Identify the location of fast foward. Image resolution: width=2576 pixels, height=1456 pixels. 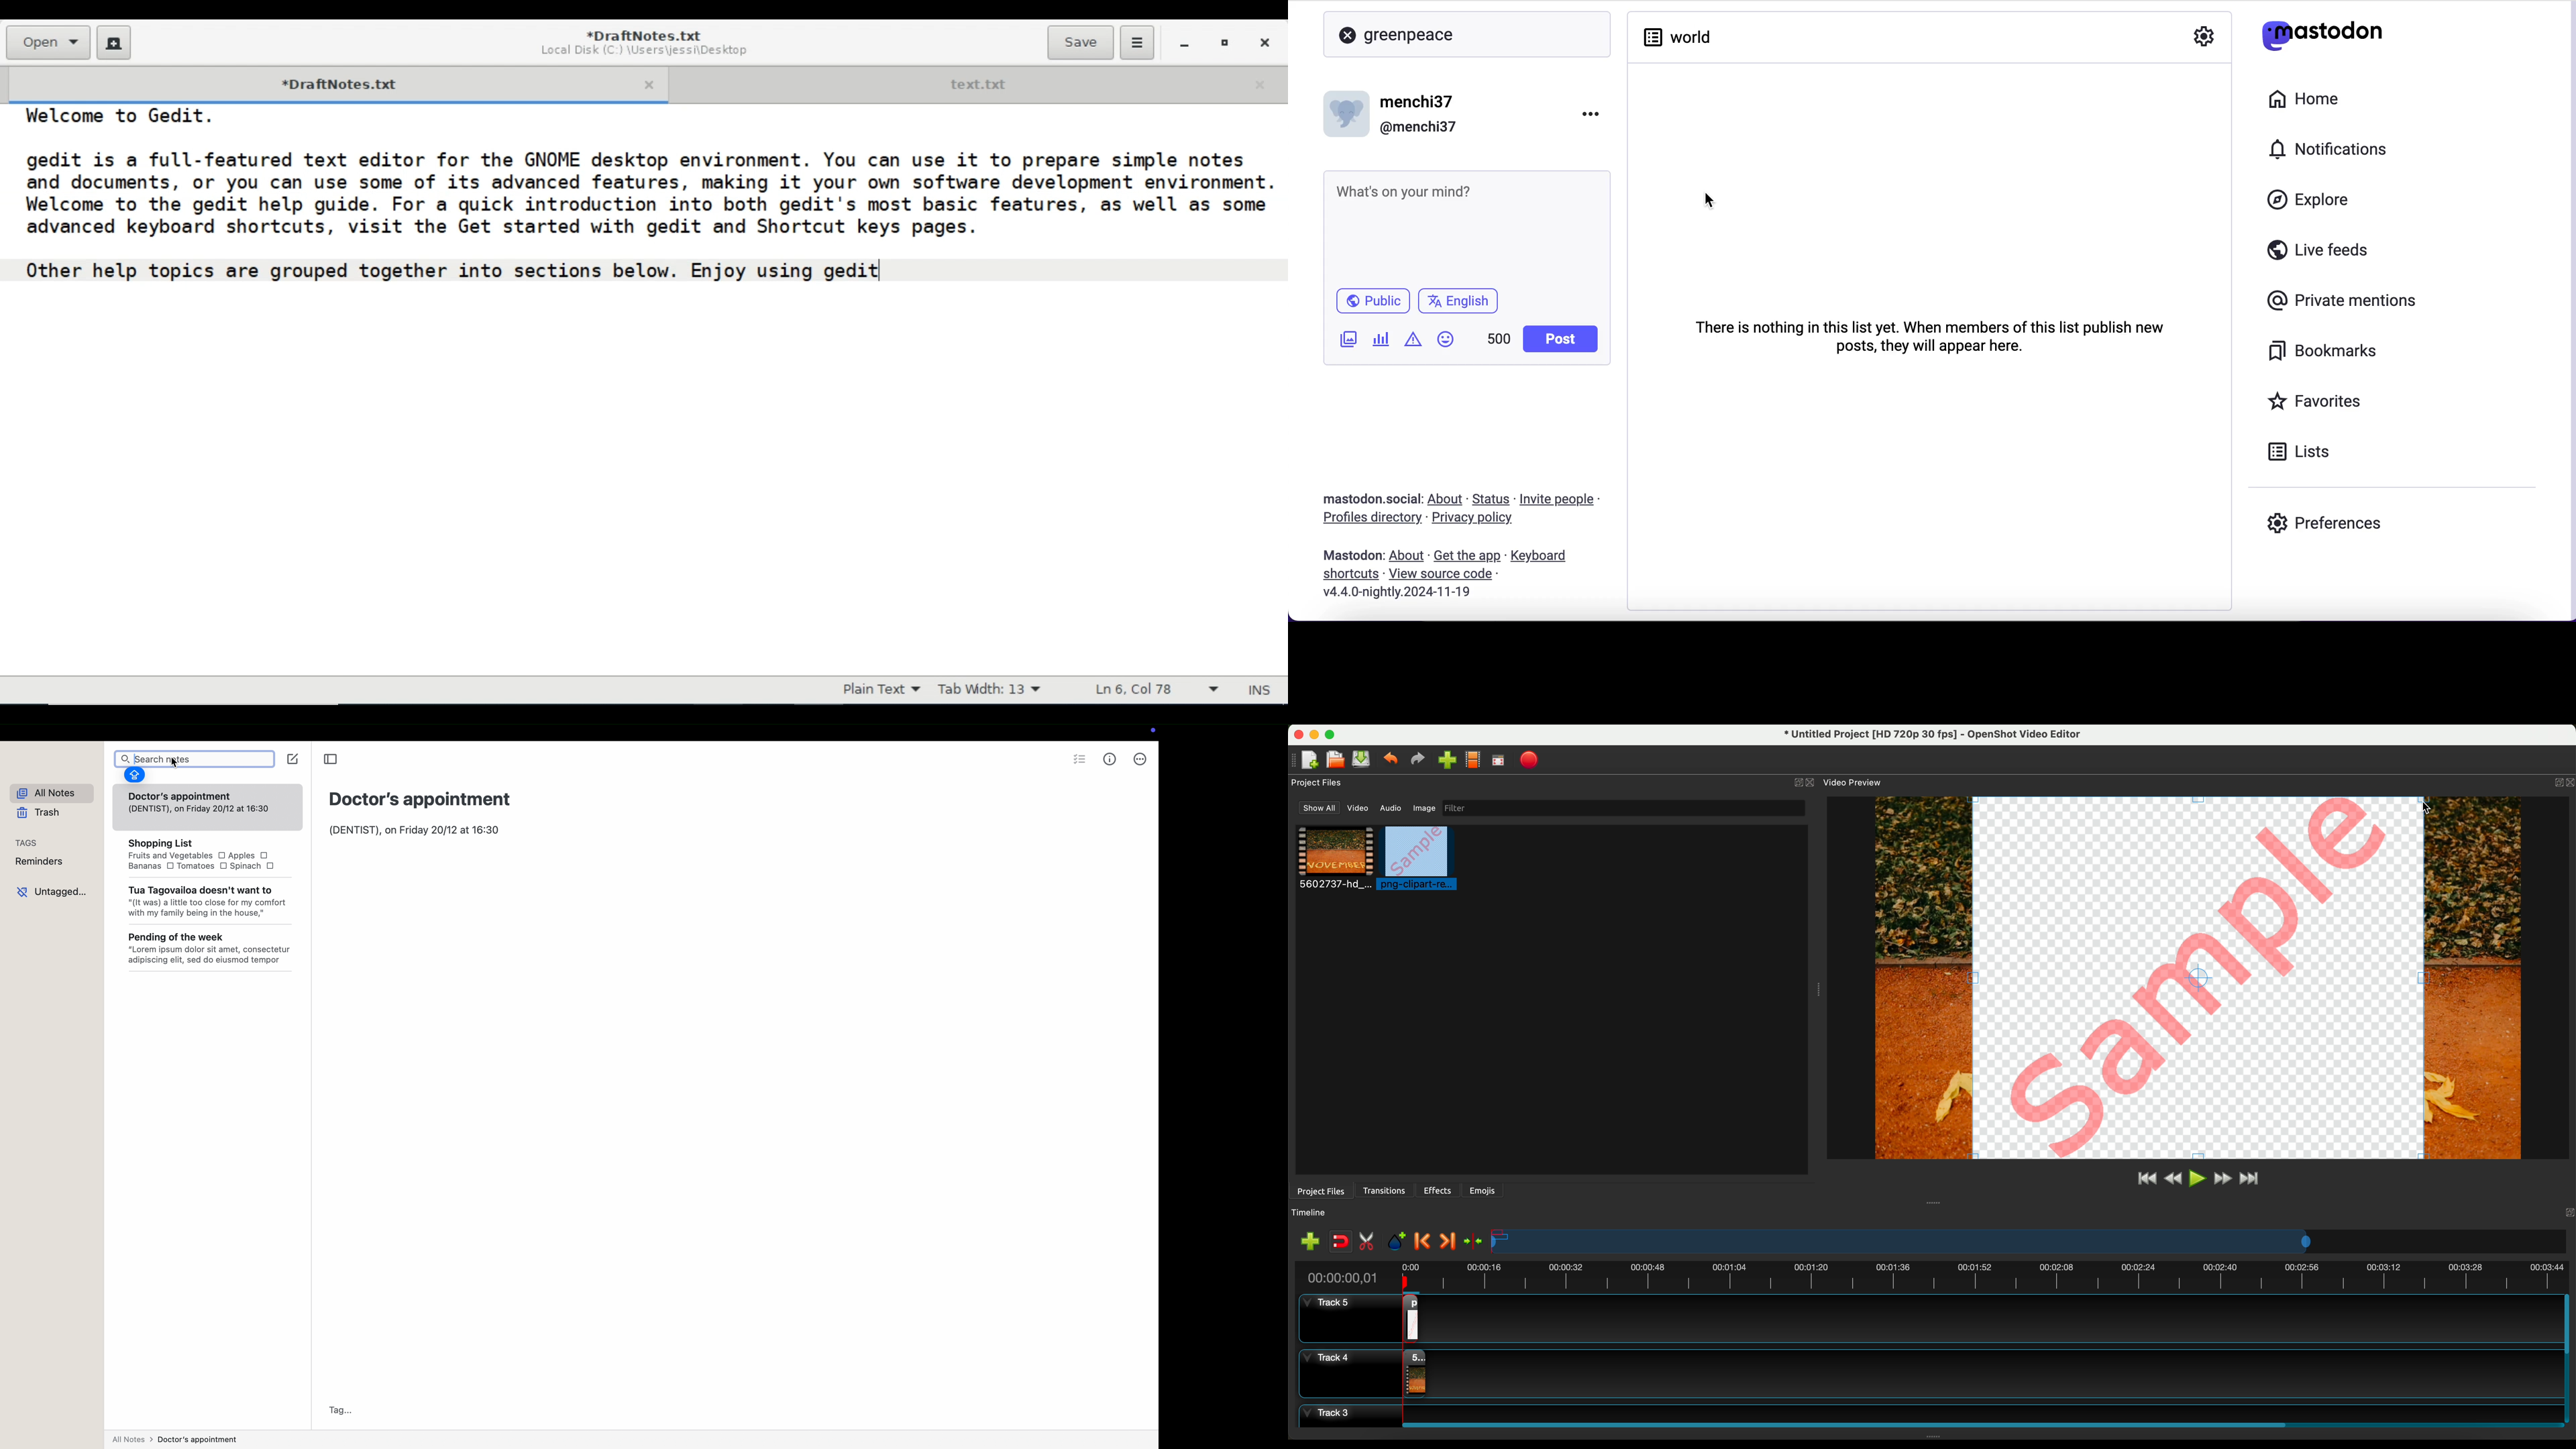
(2222, 1180).